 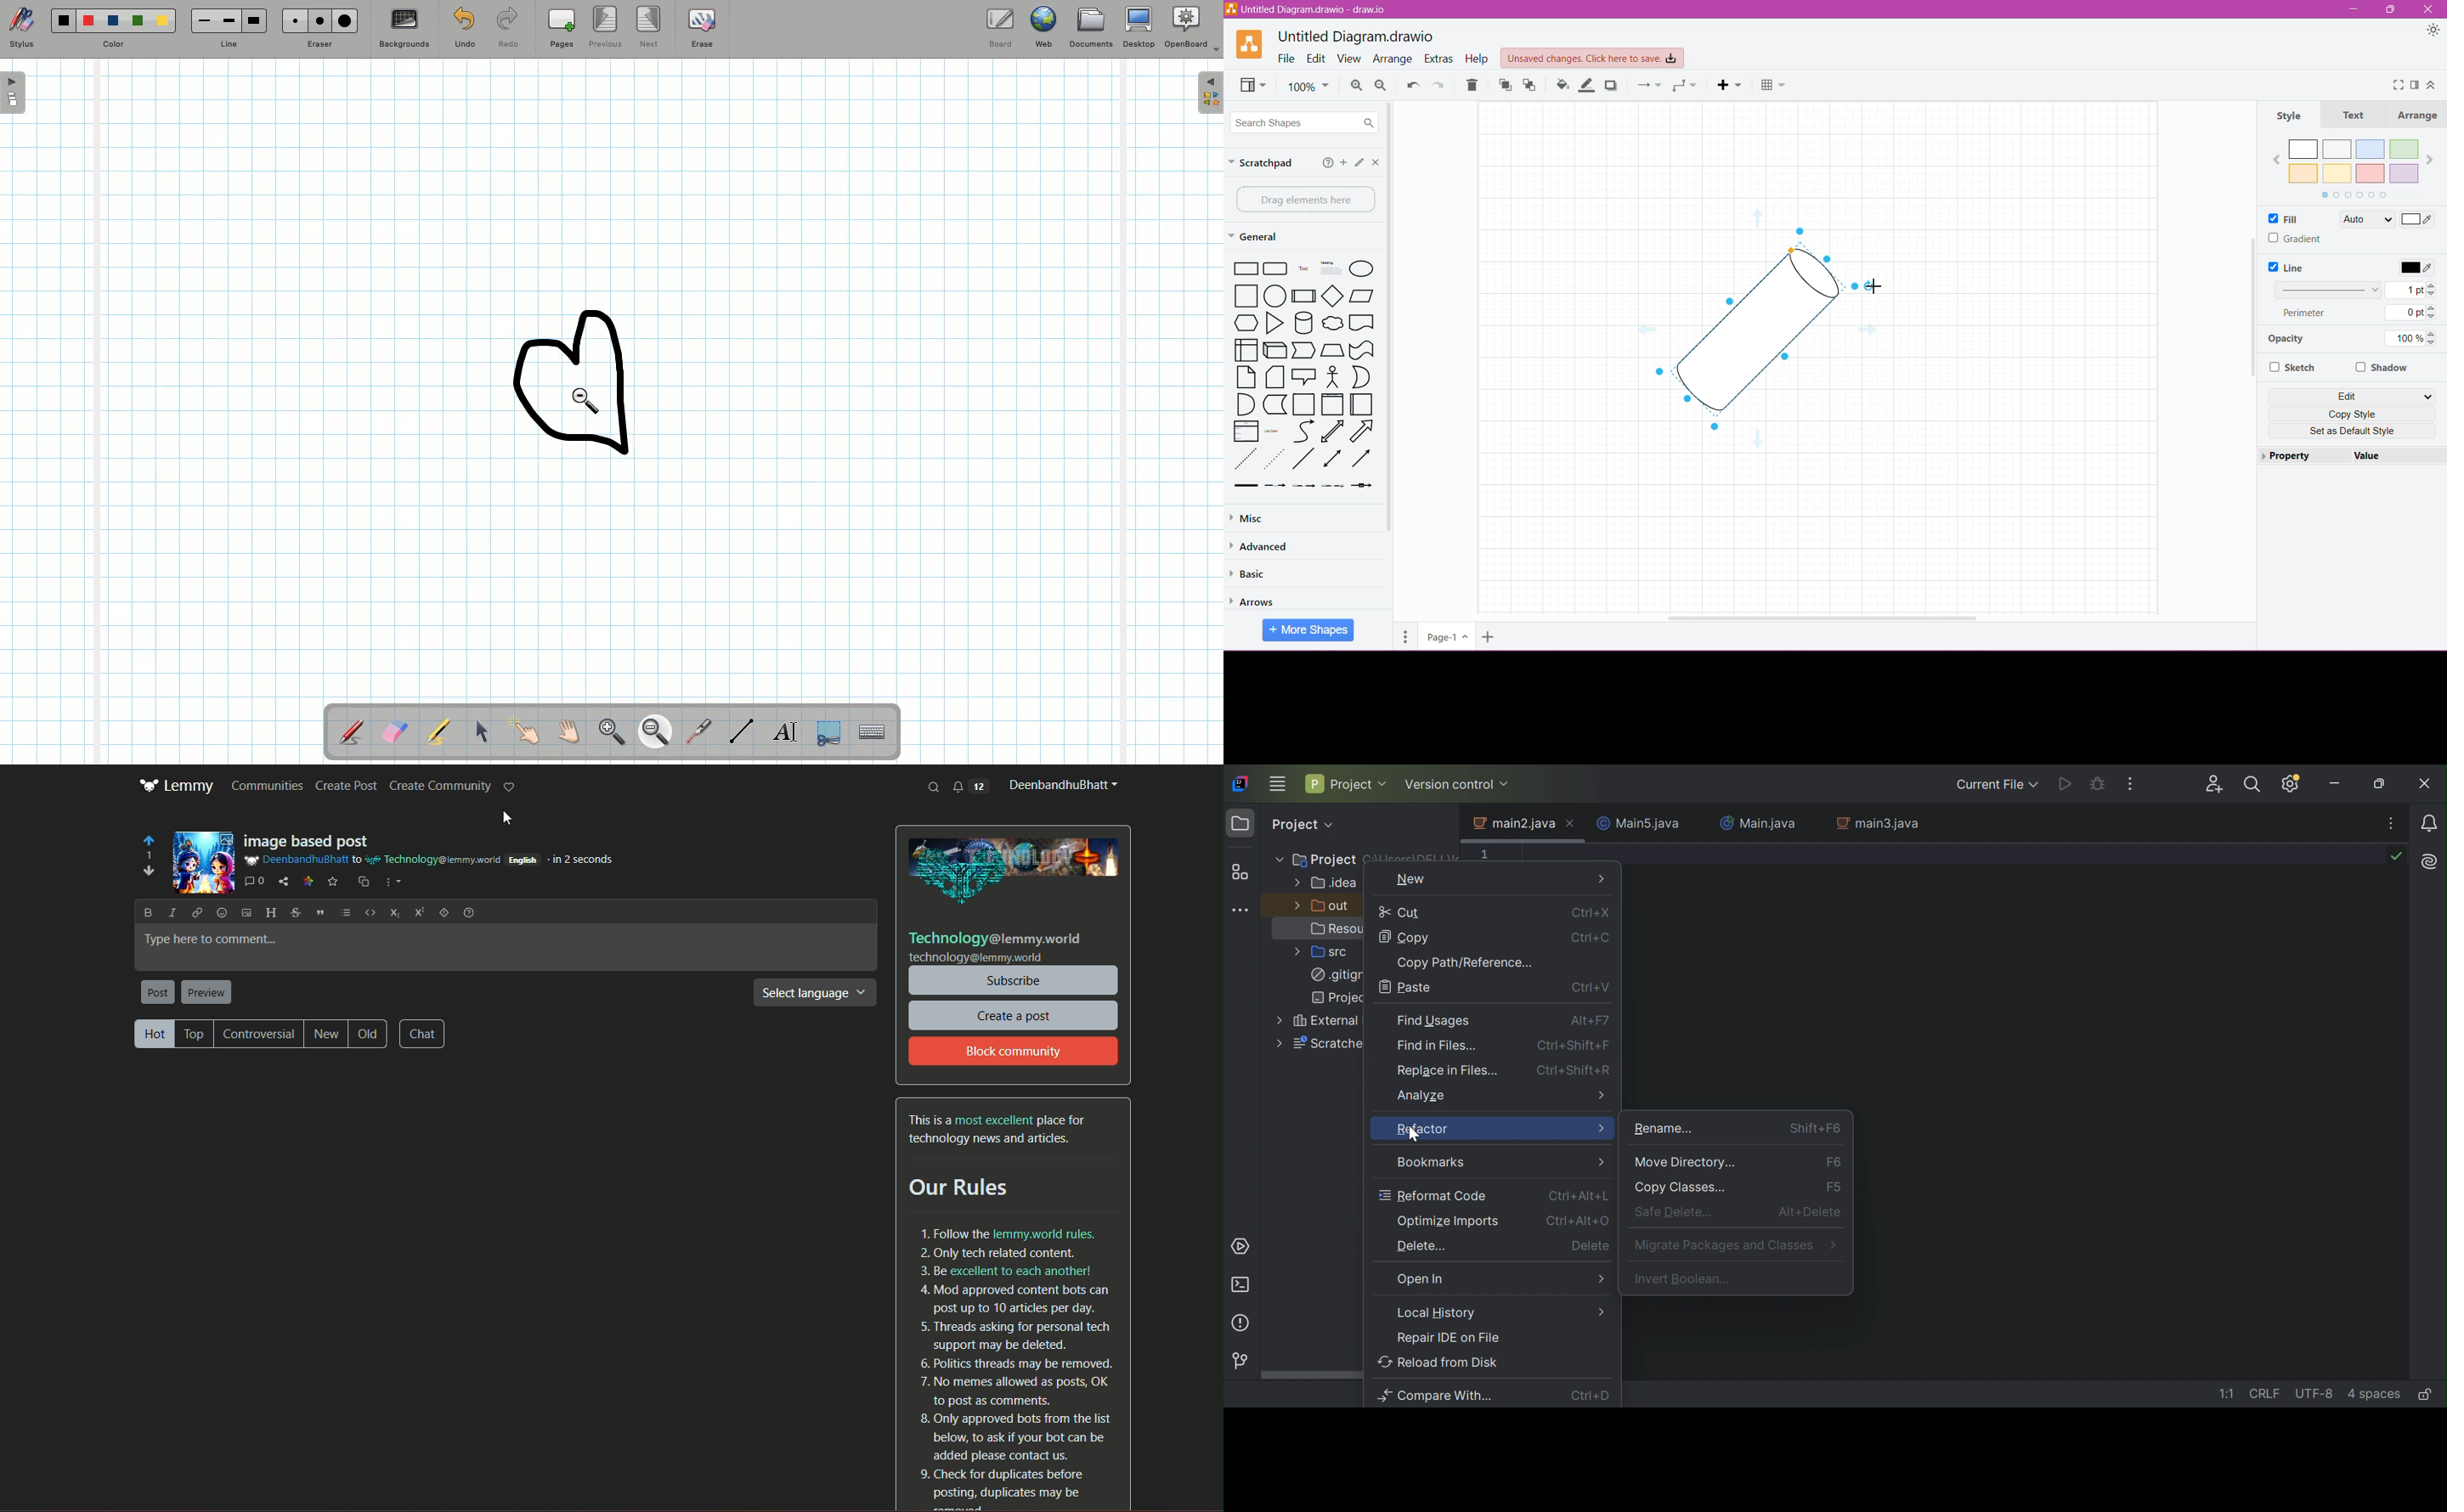 What do you see at coordinates (467, 911) in the screenshot?
I see `formatting help` at bounding box center [467, 911].